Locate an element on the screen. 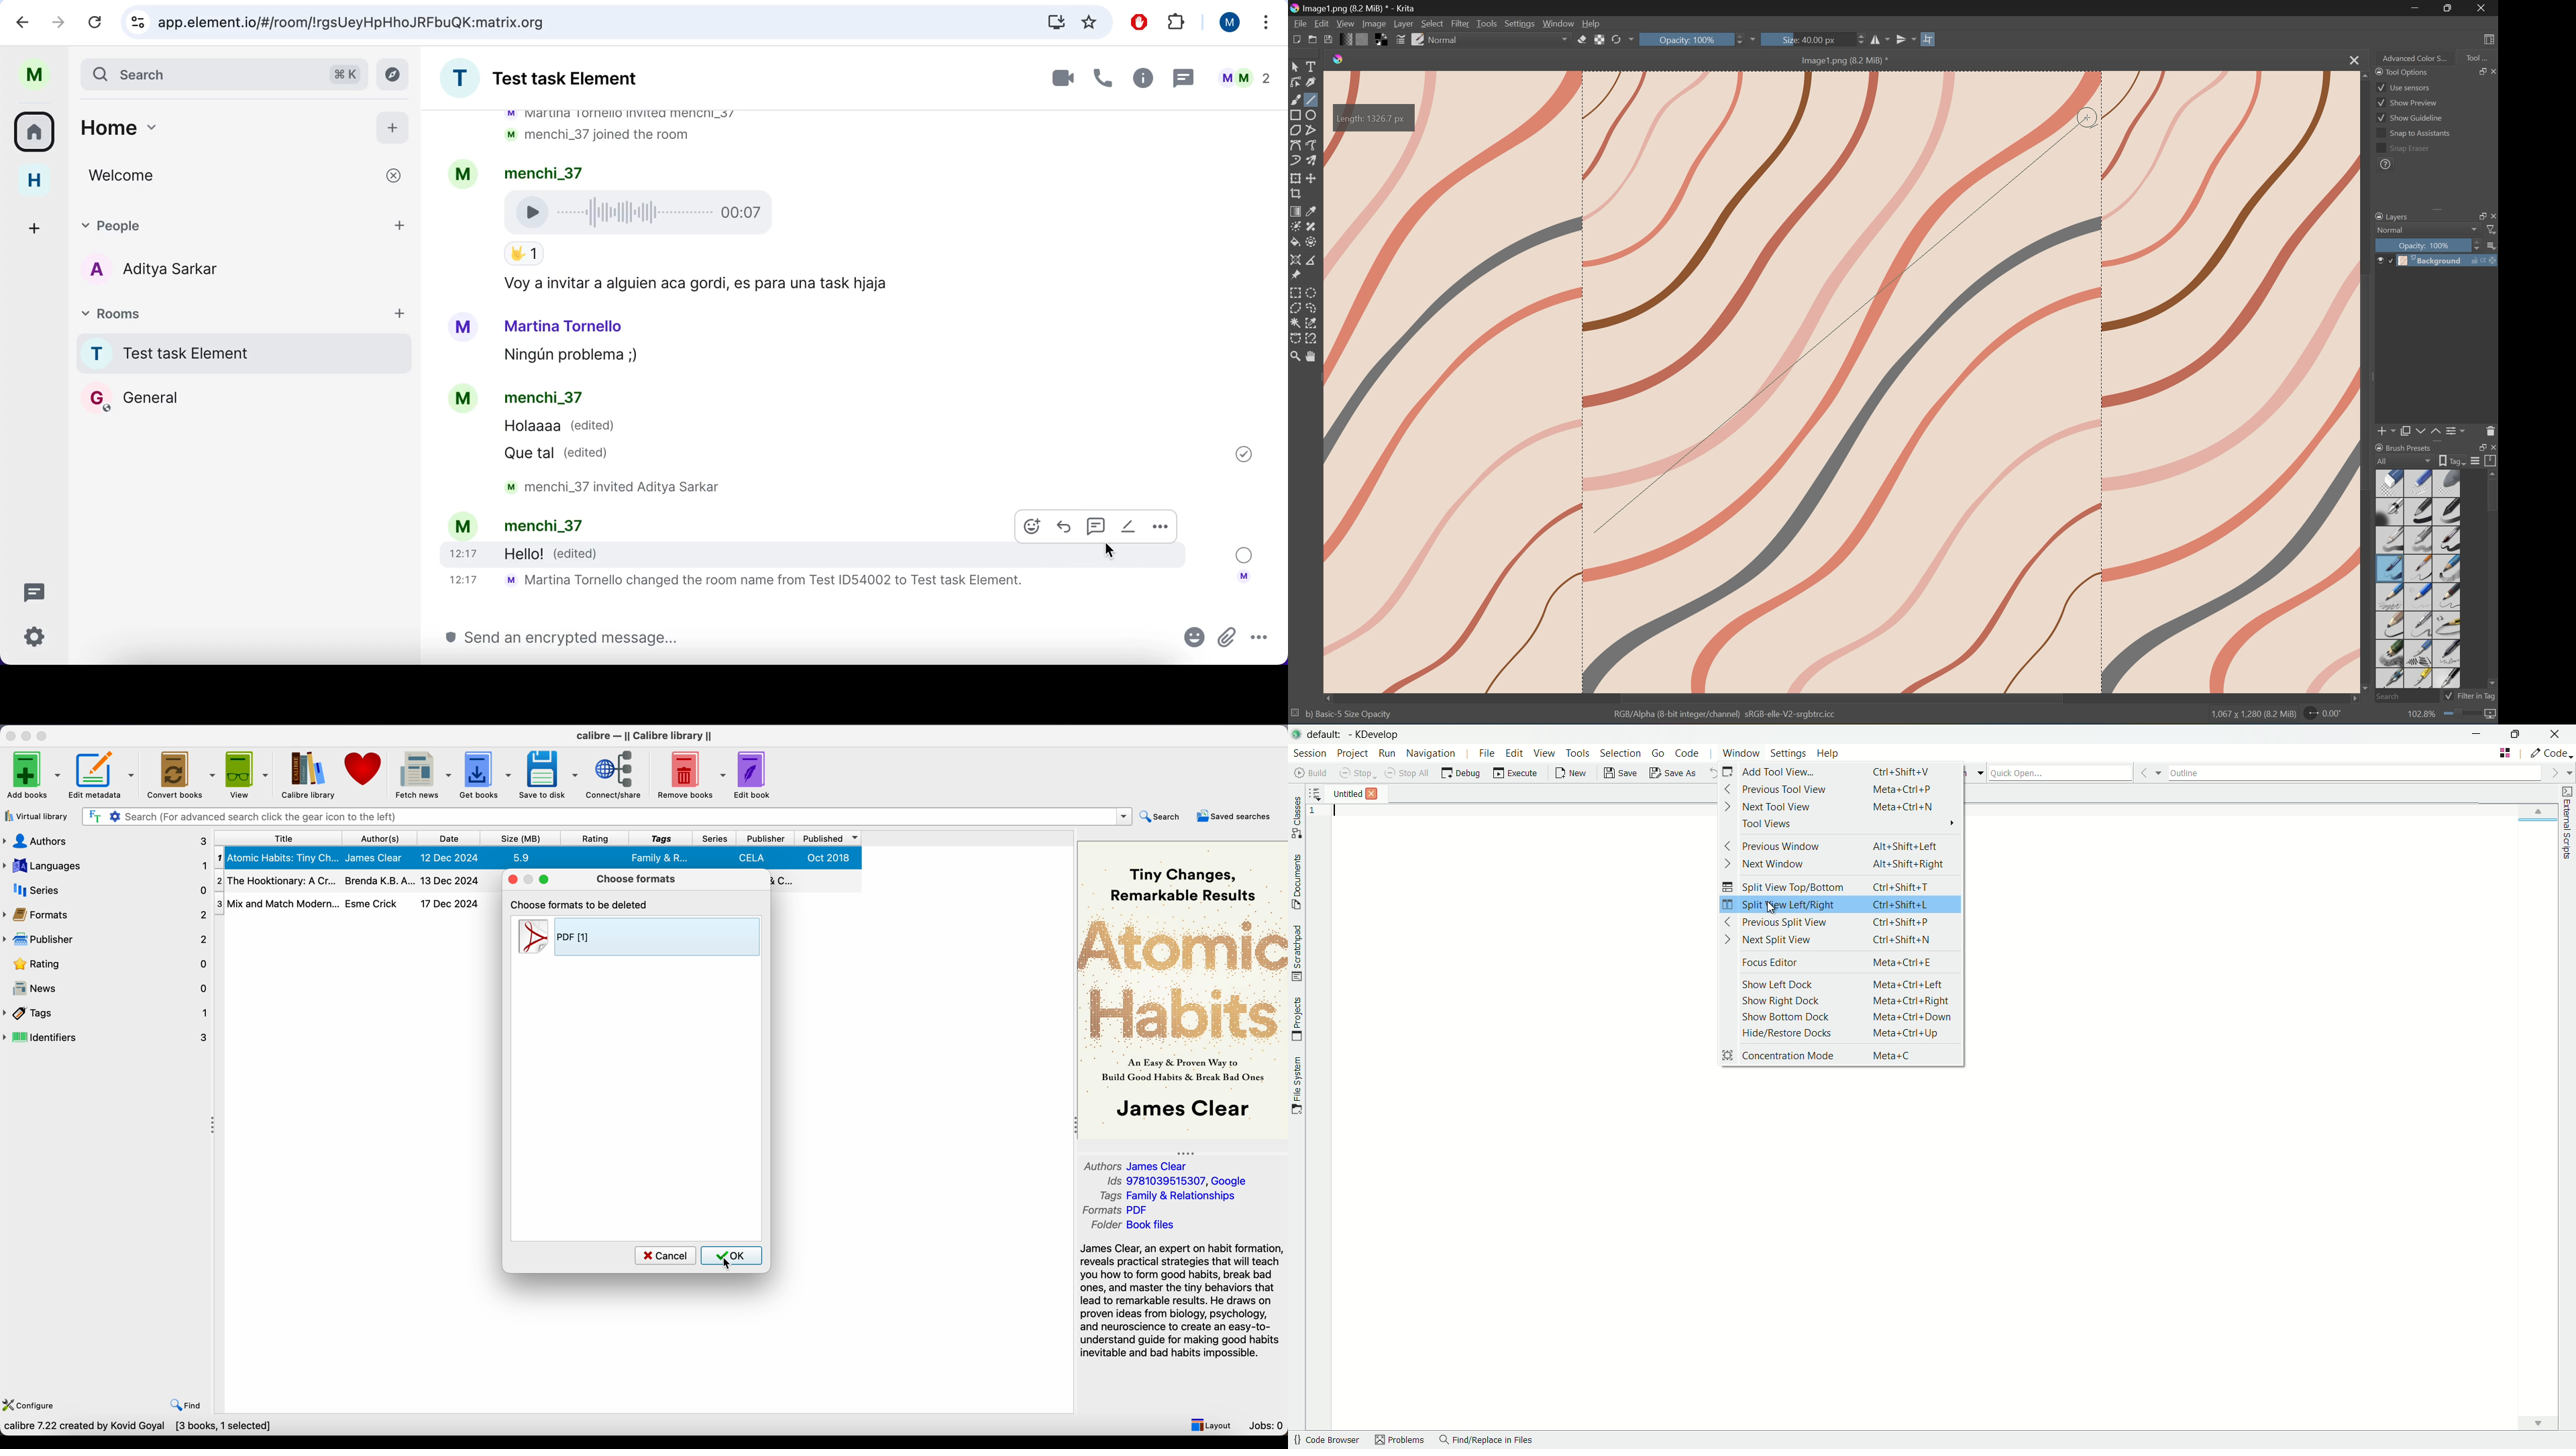  maximize is located at coordinates (543, 879).